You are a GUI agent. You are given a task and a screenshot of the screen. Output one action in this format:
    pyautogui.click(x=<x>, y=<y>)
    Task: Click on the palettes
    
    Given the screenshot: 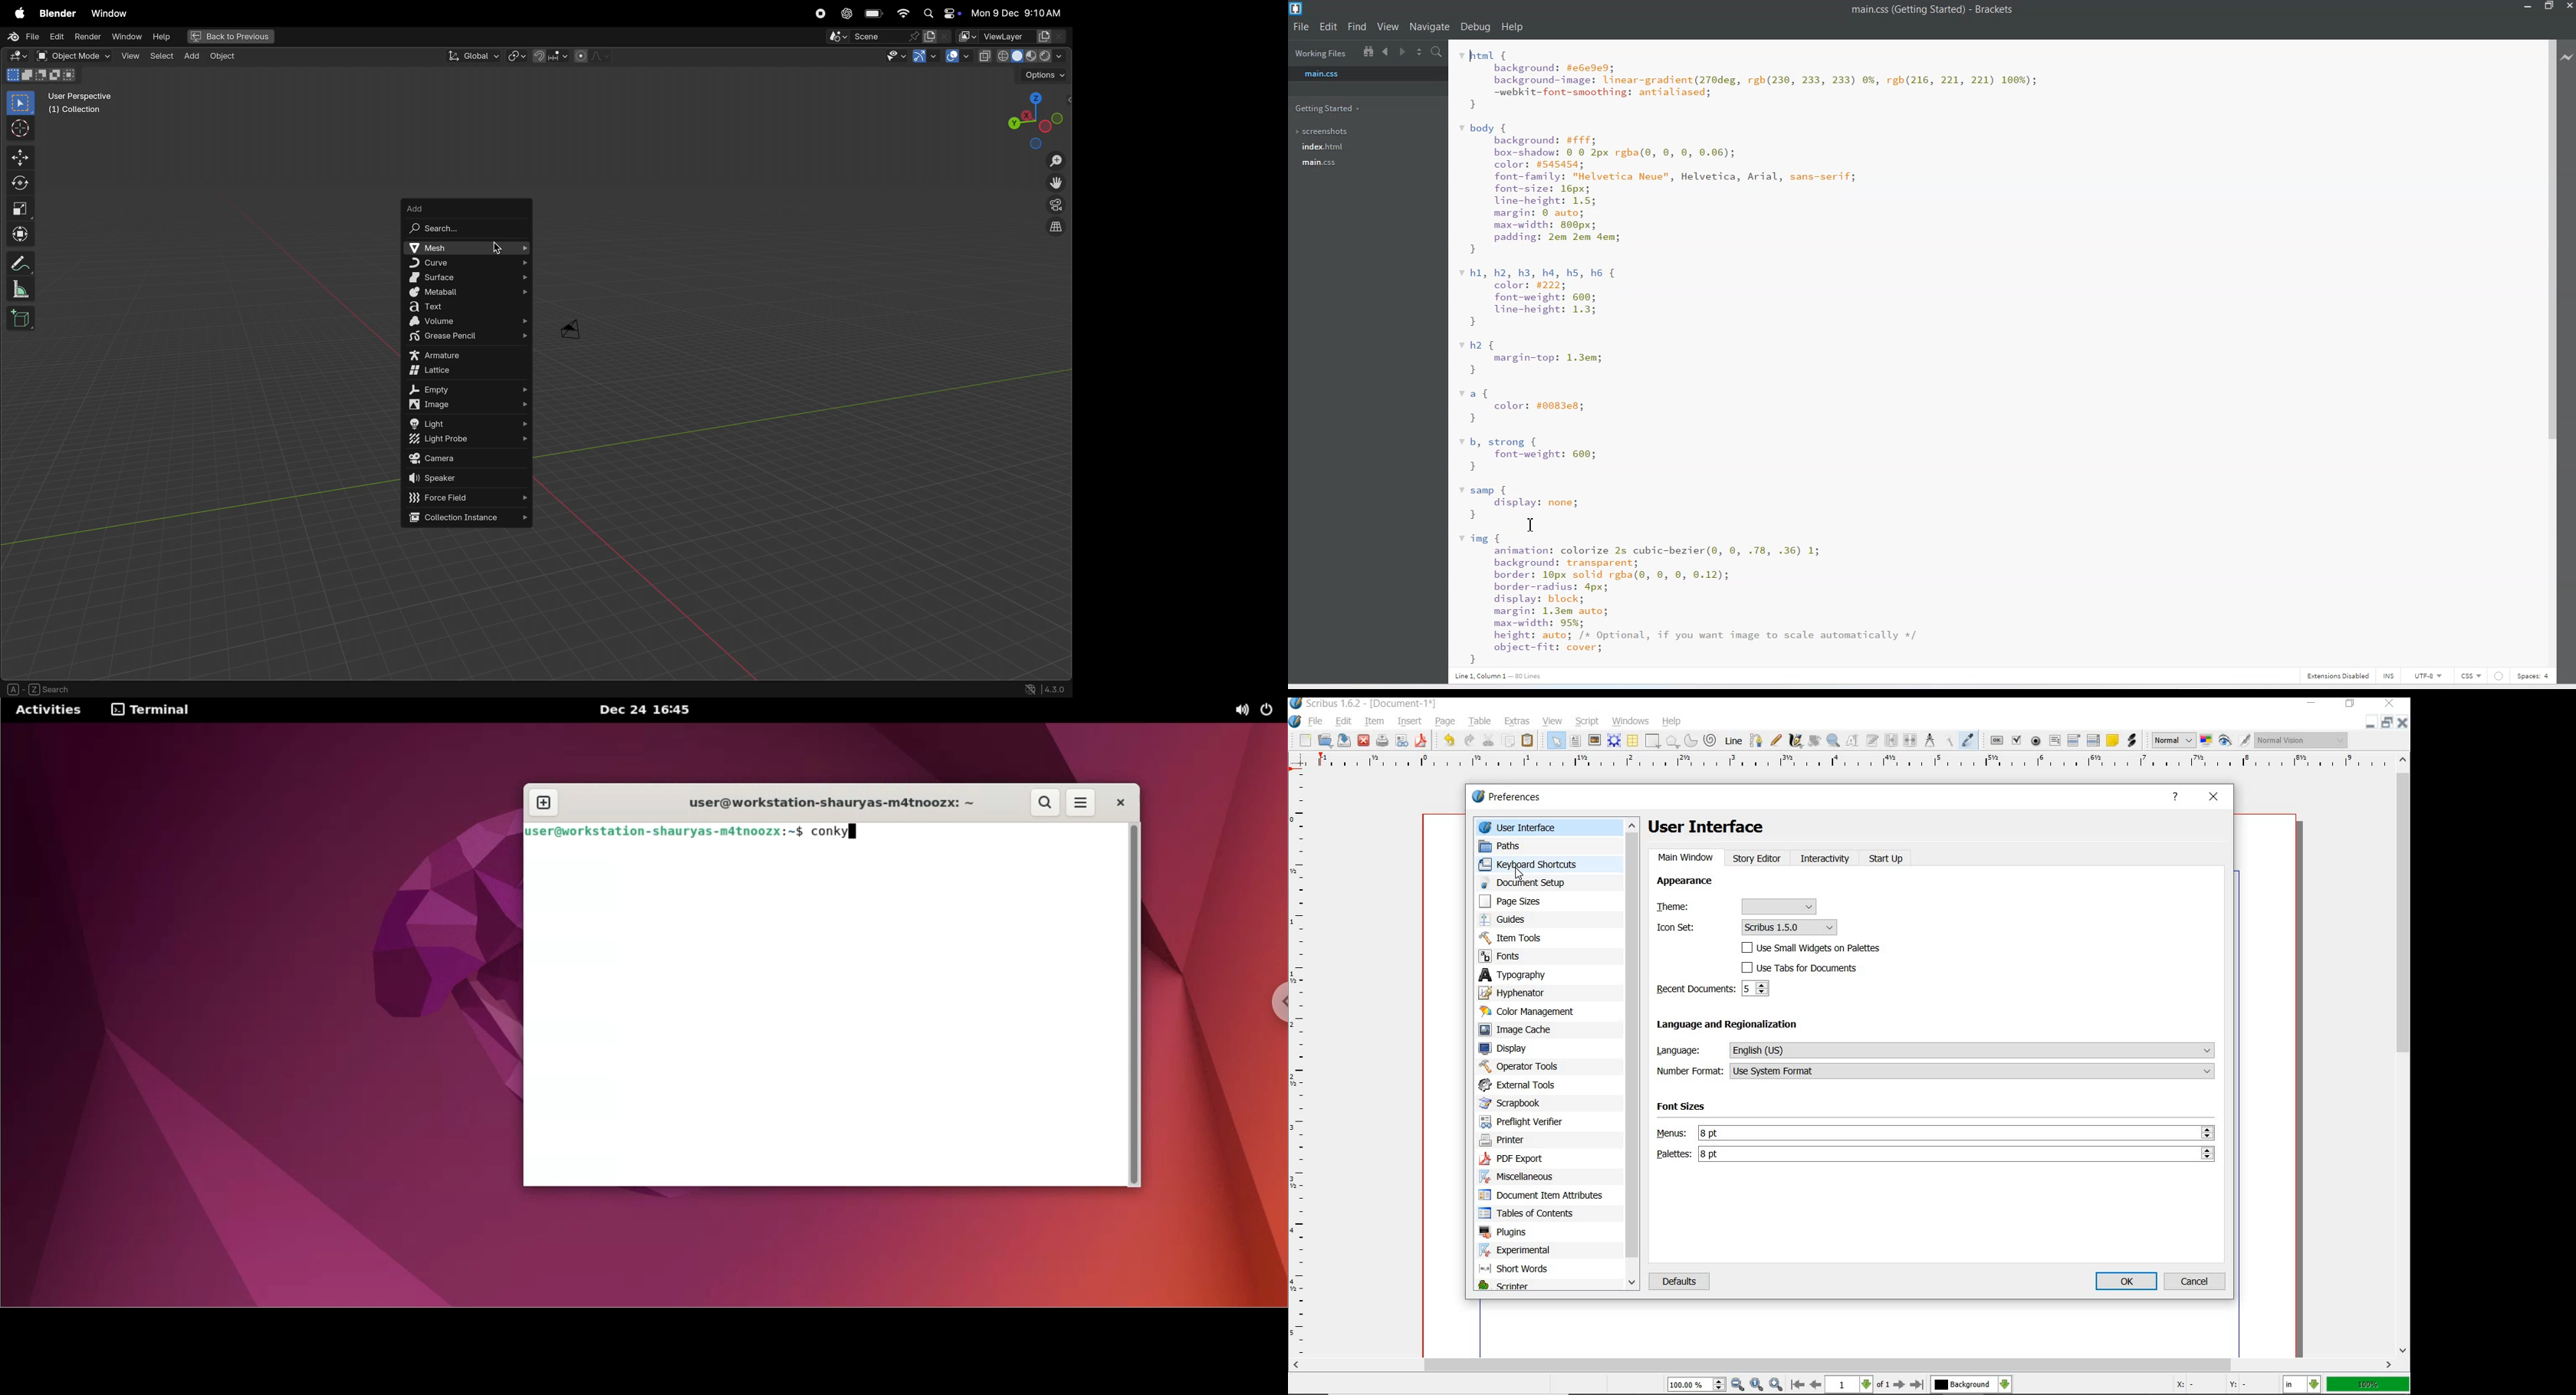 What is the action you would take?
    pyautogui.click(x=1935, y=1155)
    